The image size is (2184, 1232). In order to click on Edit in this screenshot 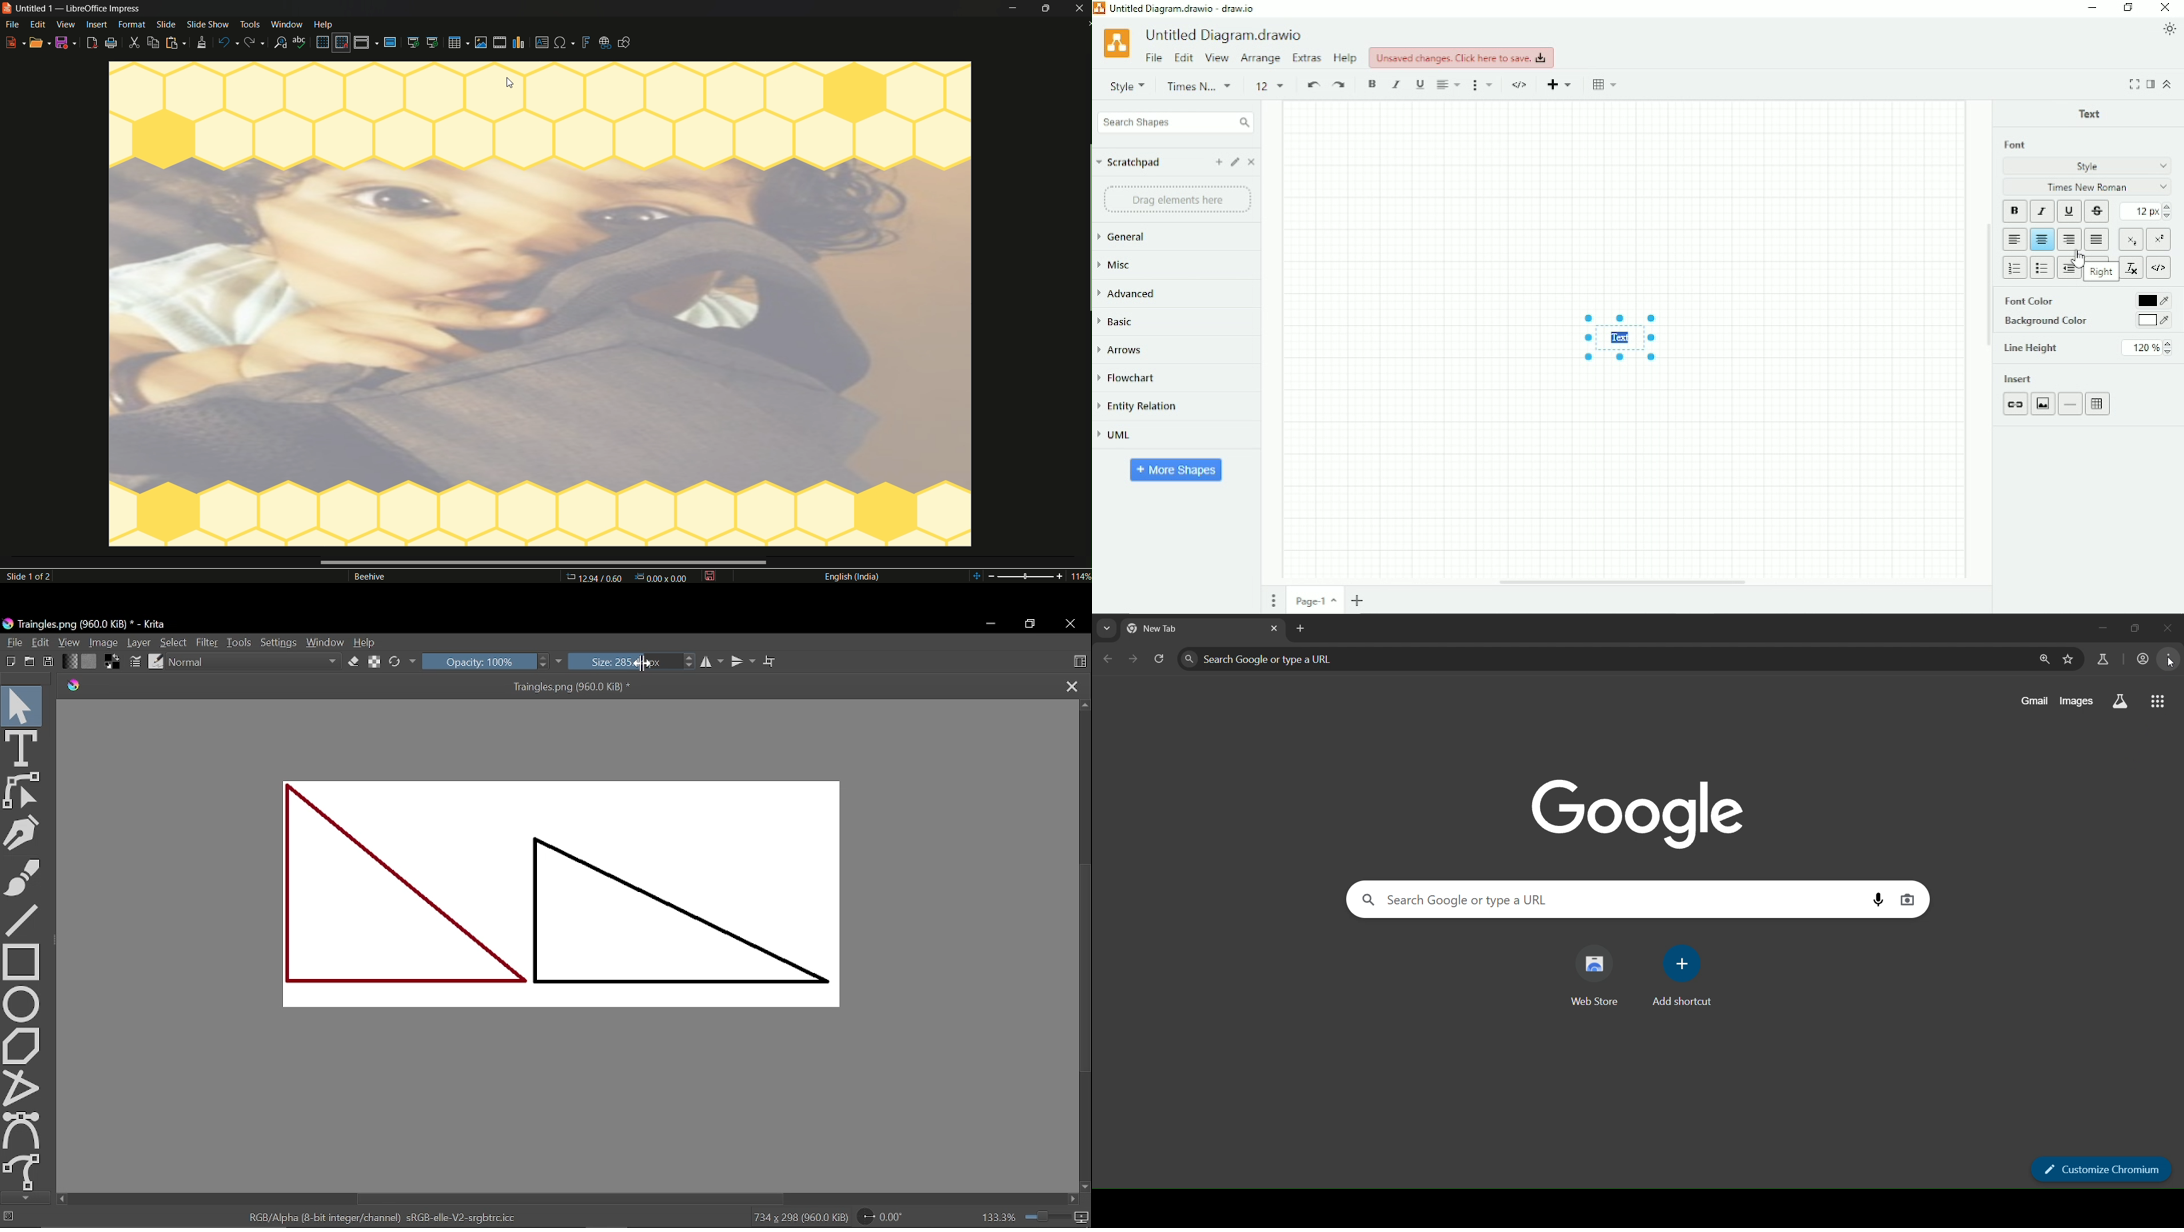, I will do `click(1235, 162)`.